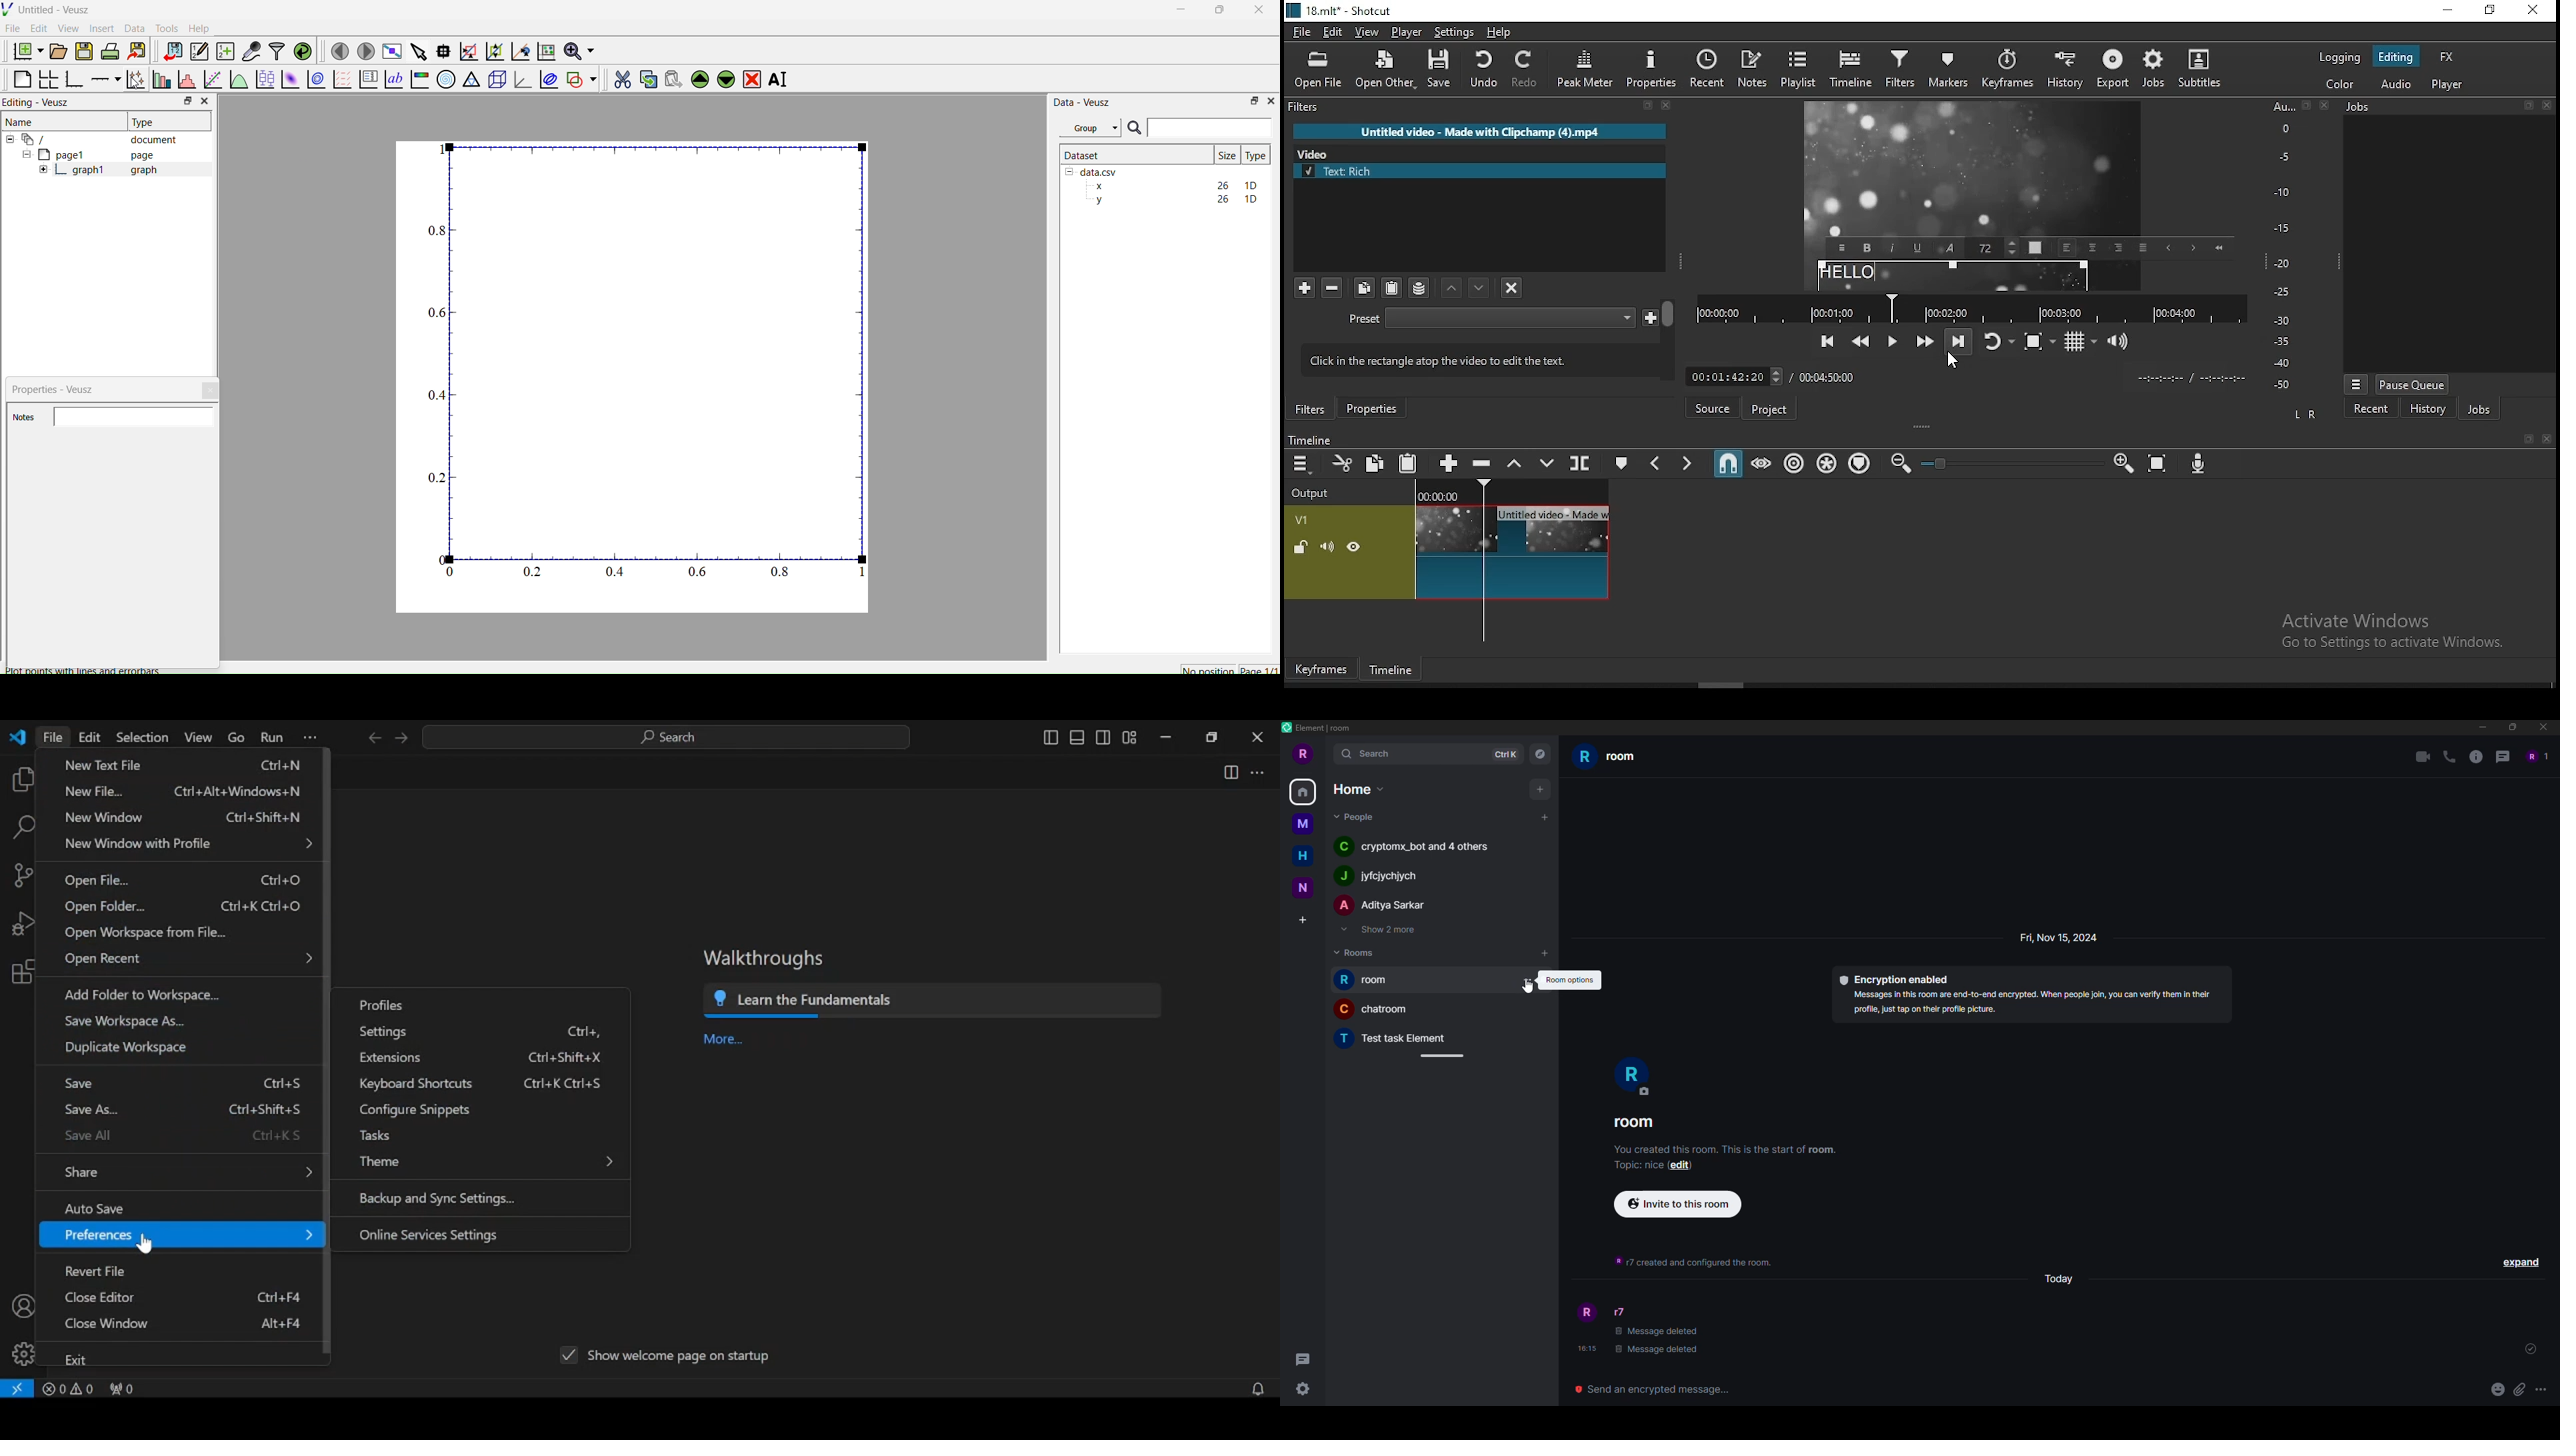 The width and height of the screenshot is (2576, 1456). I want to click on help, so click(1499, 33).